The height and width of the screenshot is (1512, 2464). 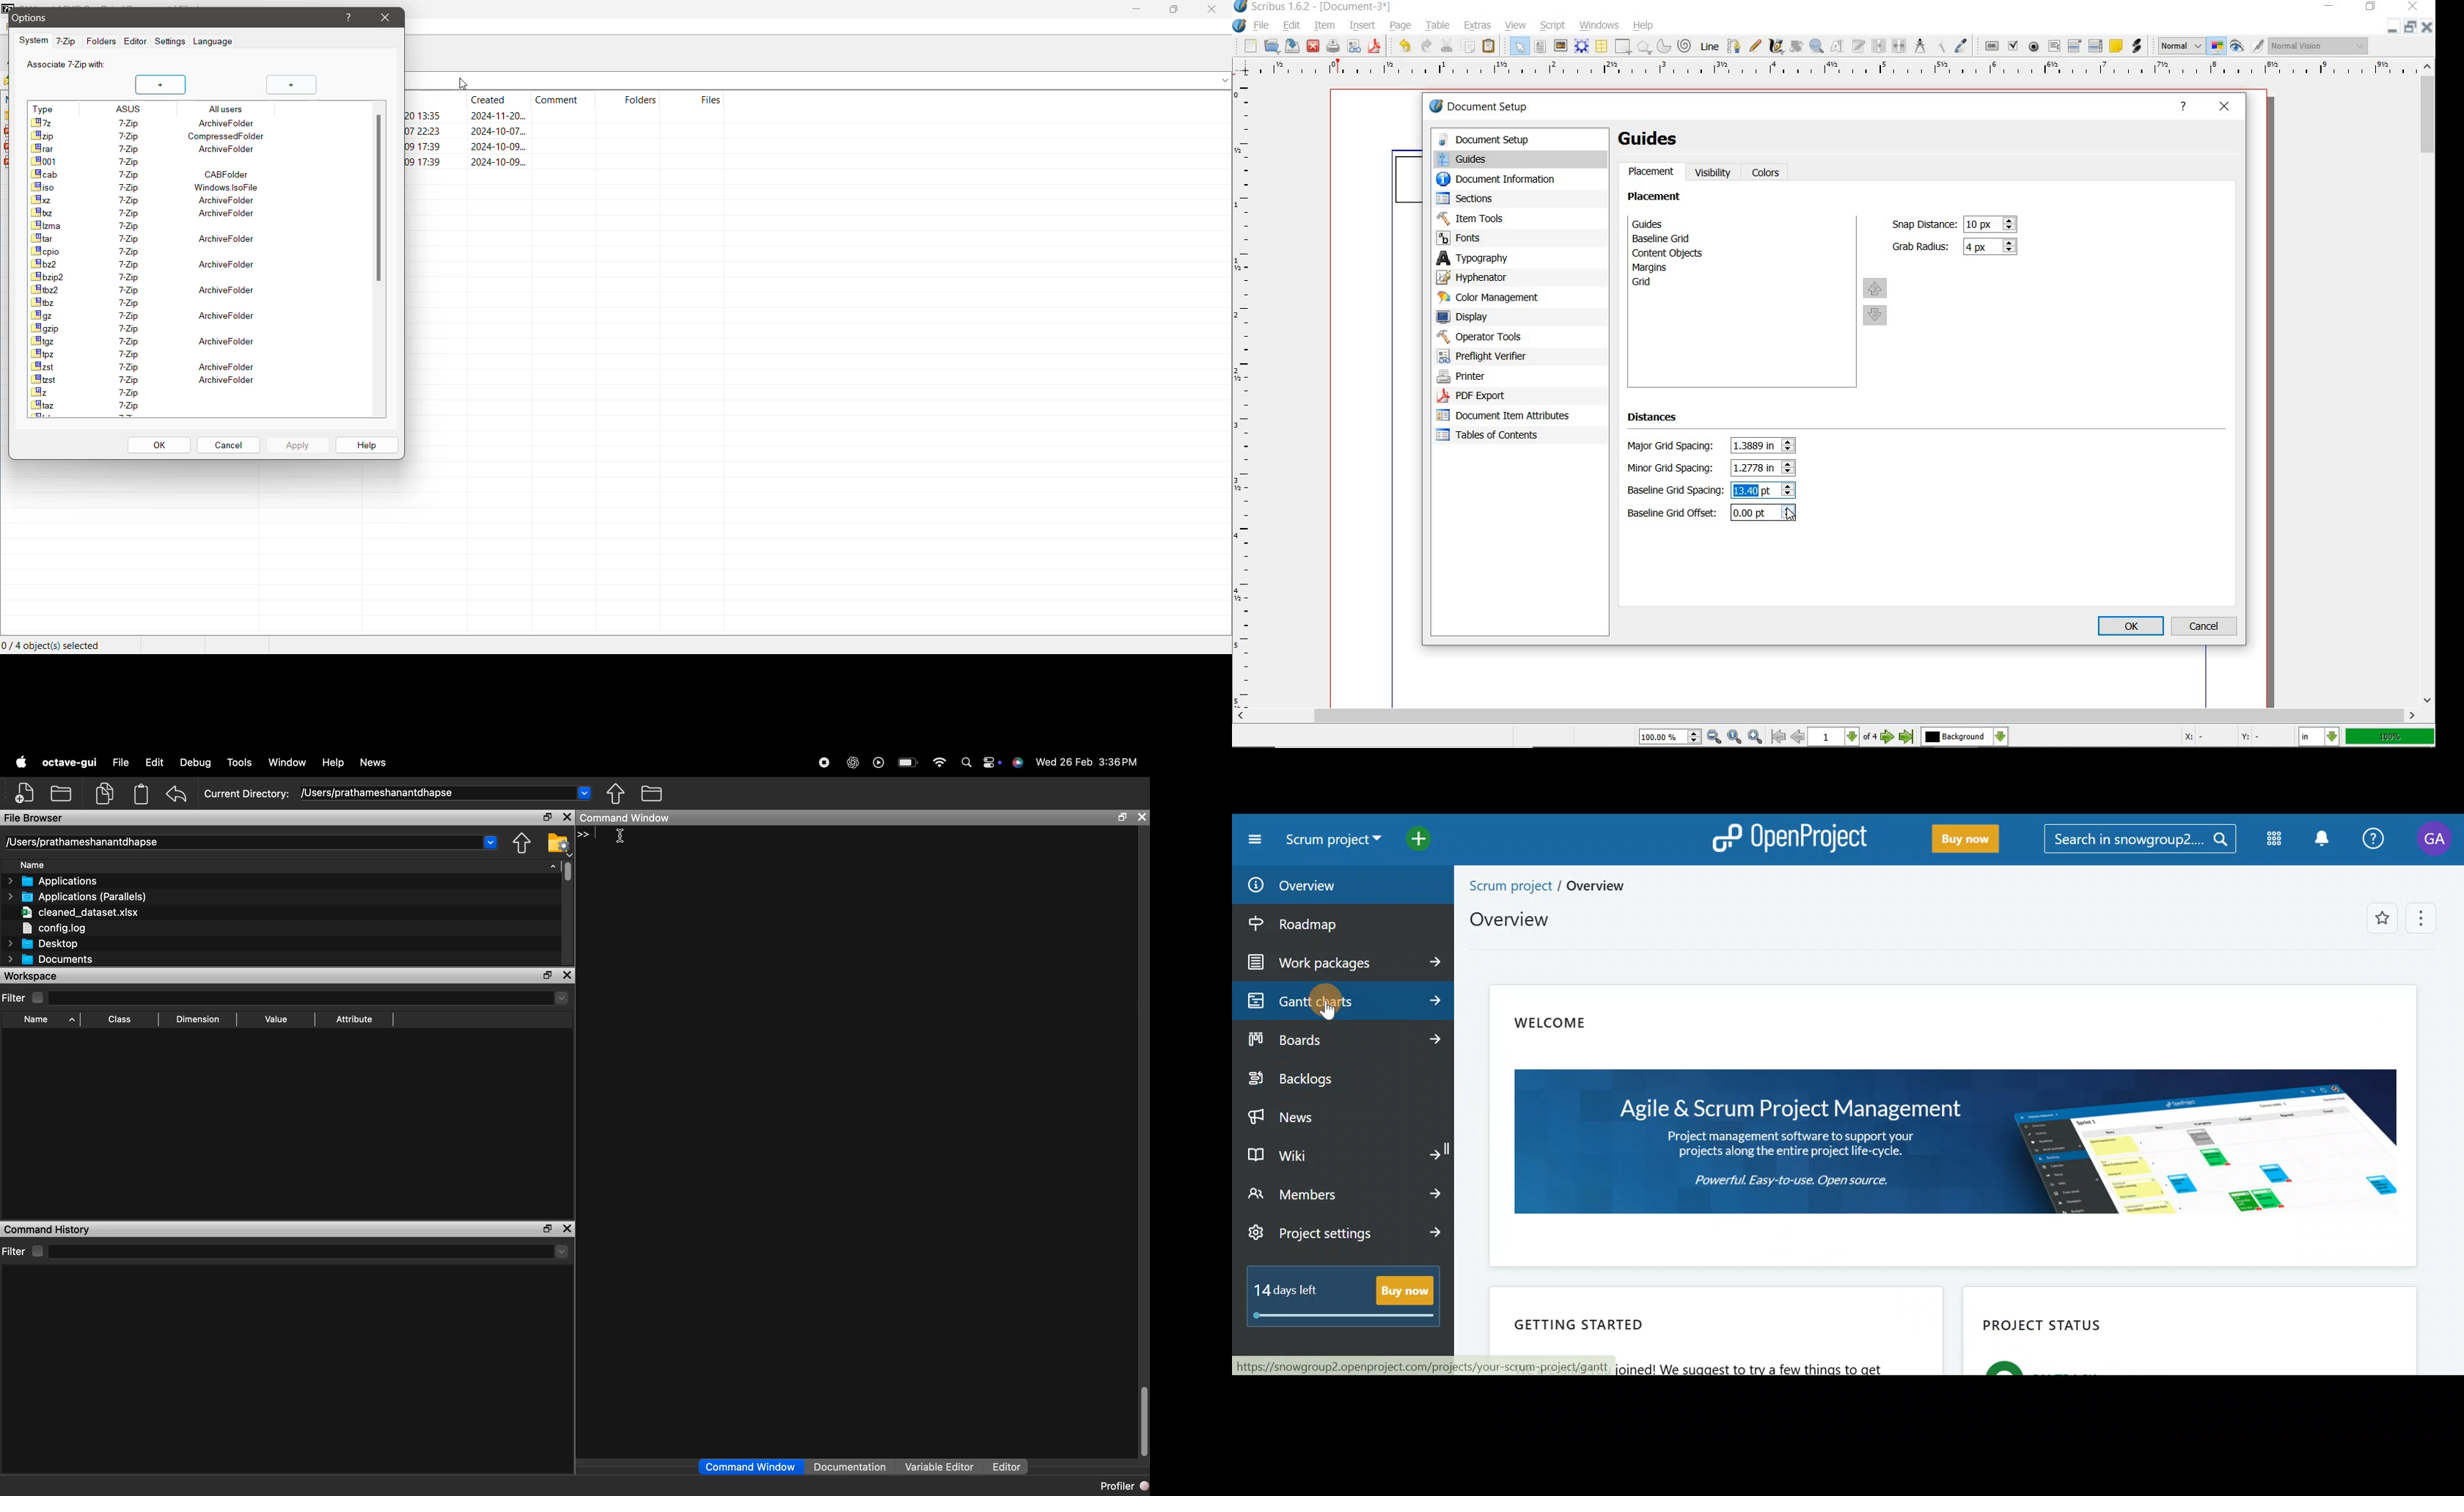 I want to click on operator tools, so click(x=1514, y=337).